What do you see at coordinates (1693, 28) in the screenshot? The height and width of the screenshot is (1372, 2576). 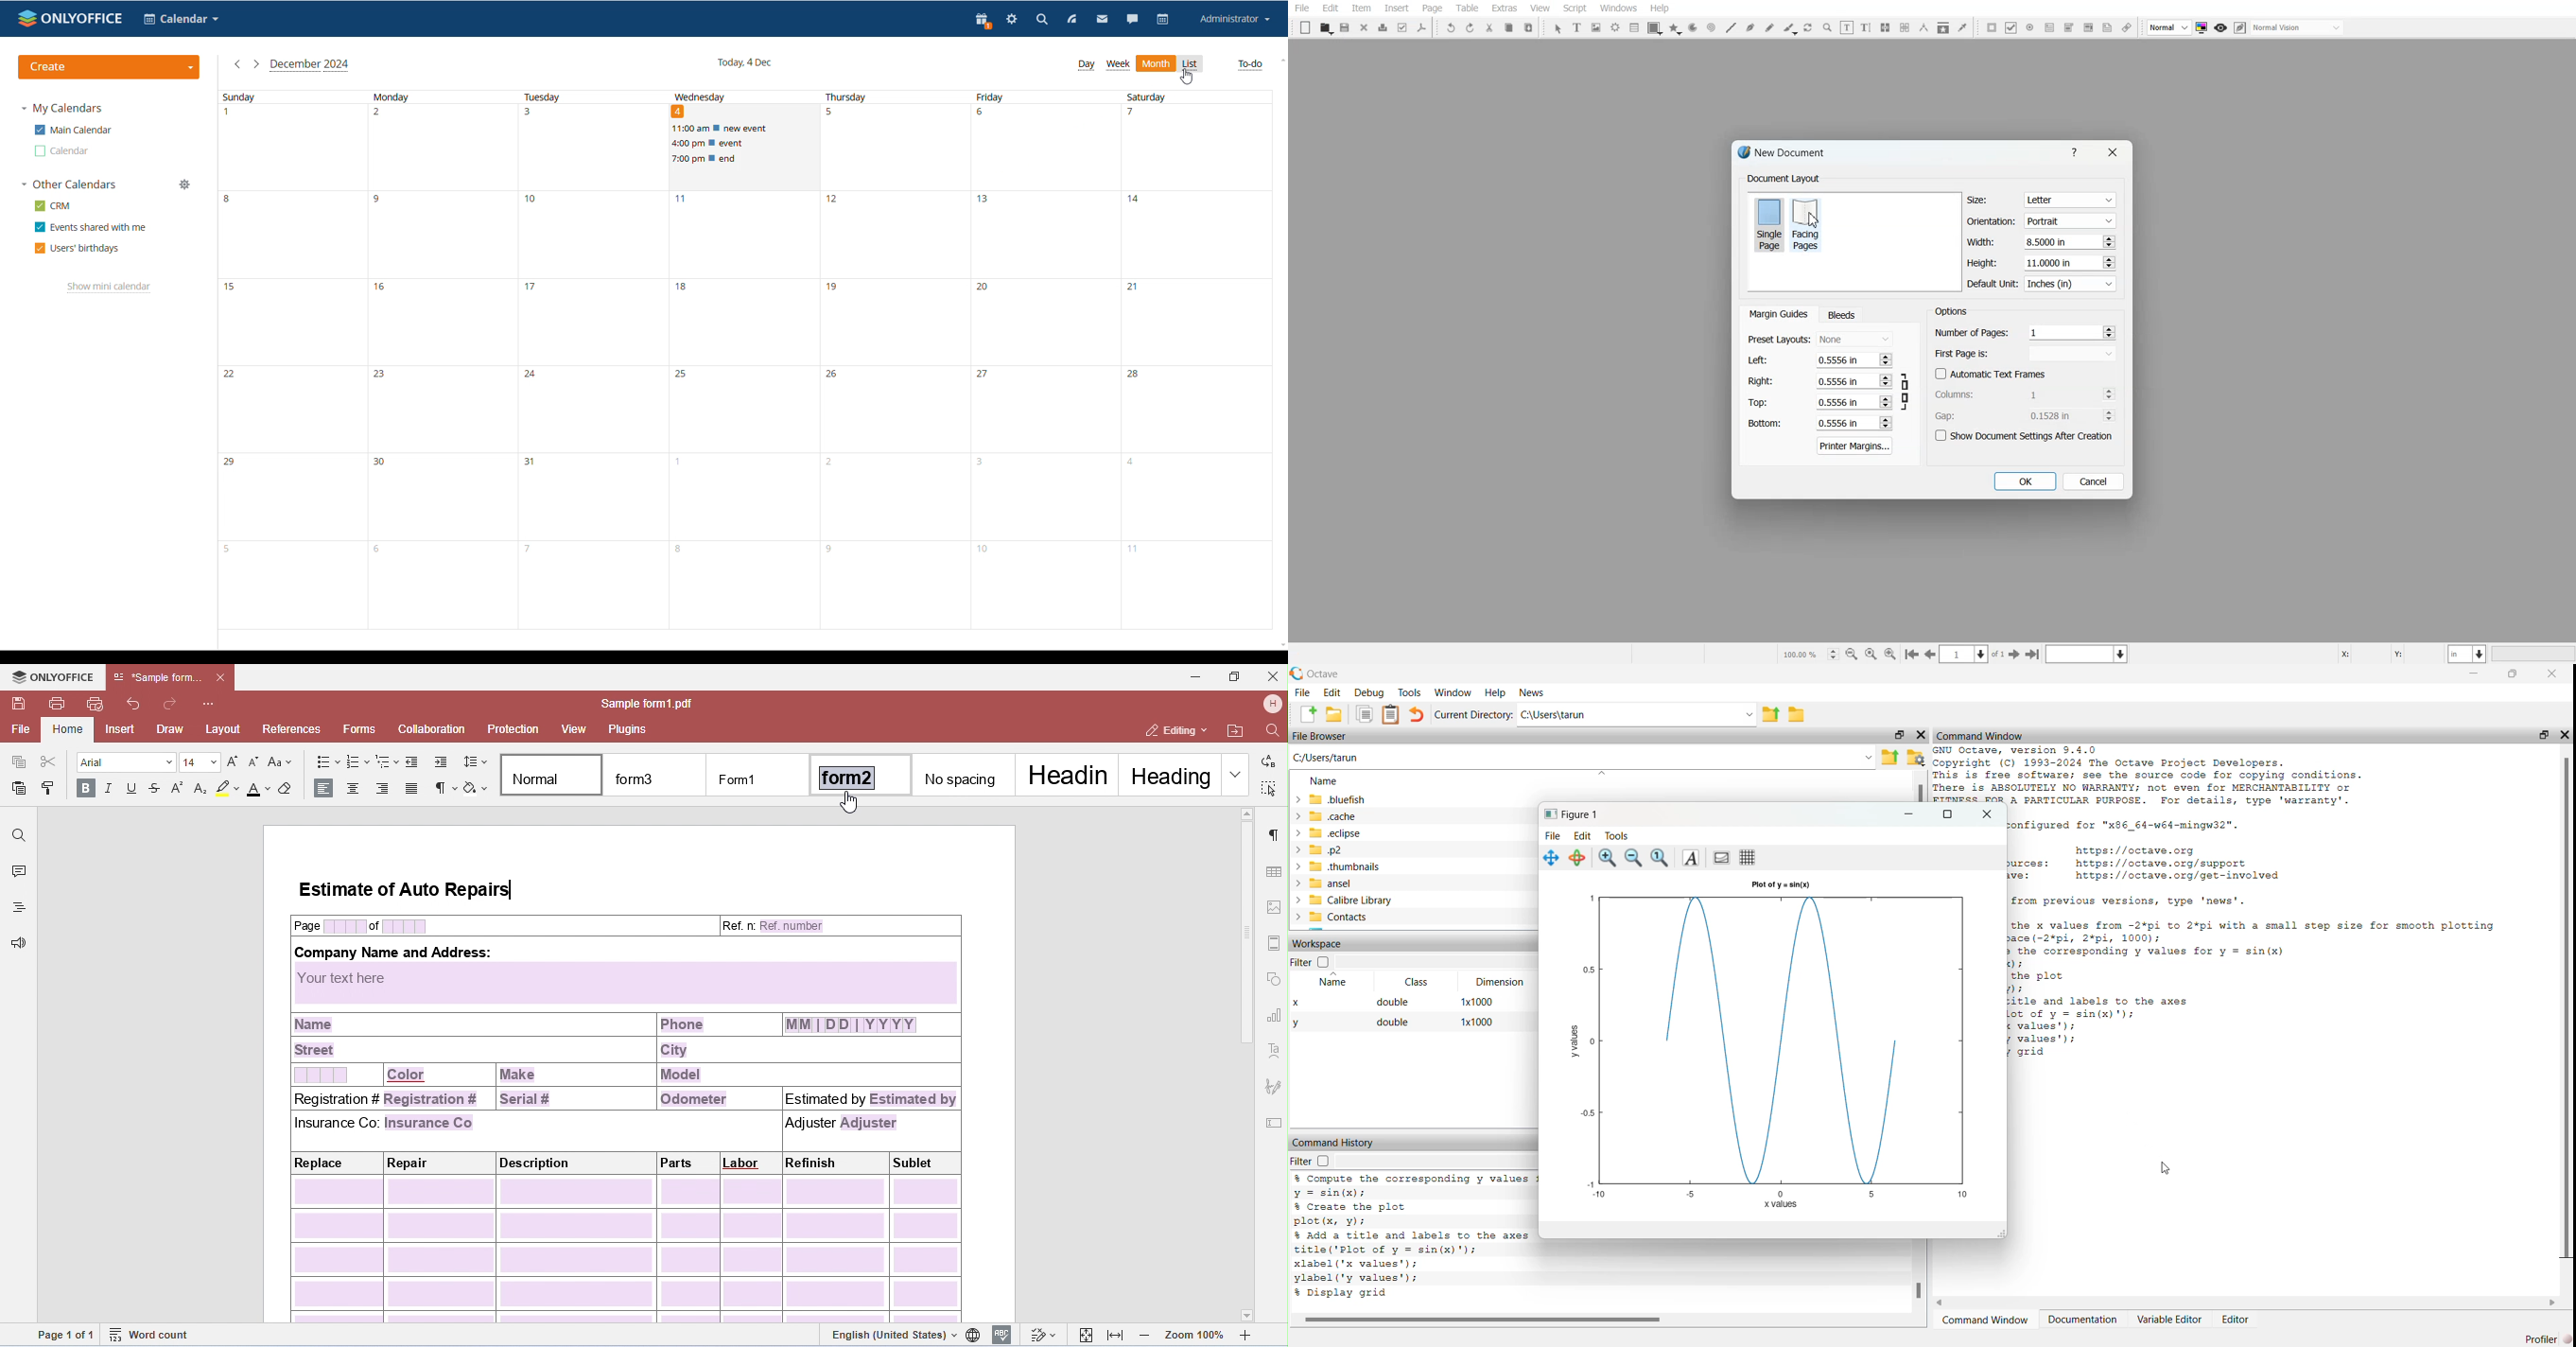 I see `Arc` at bounding box center [1693, 28].